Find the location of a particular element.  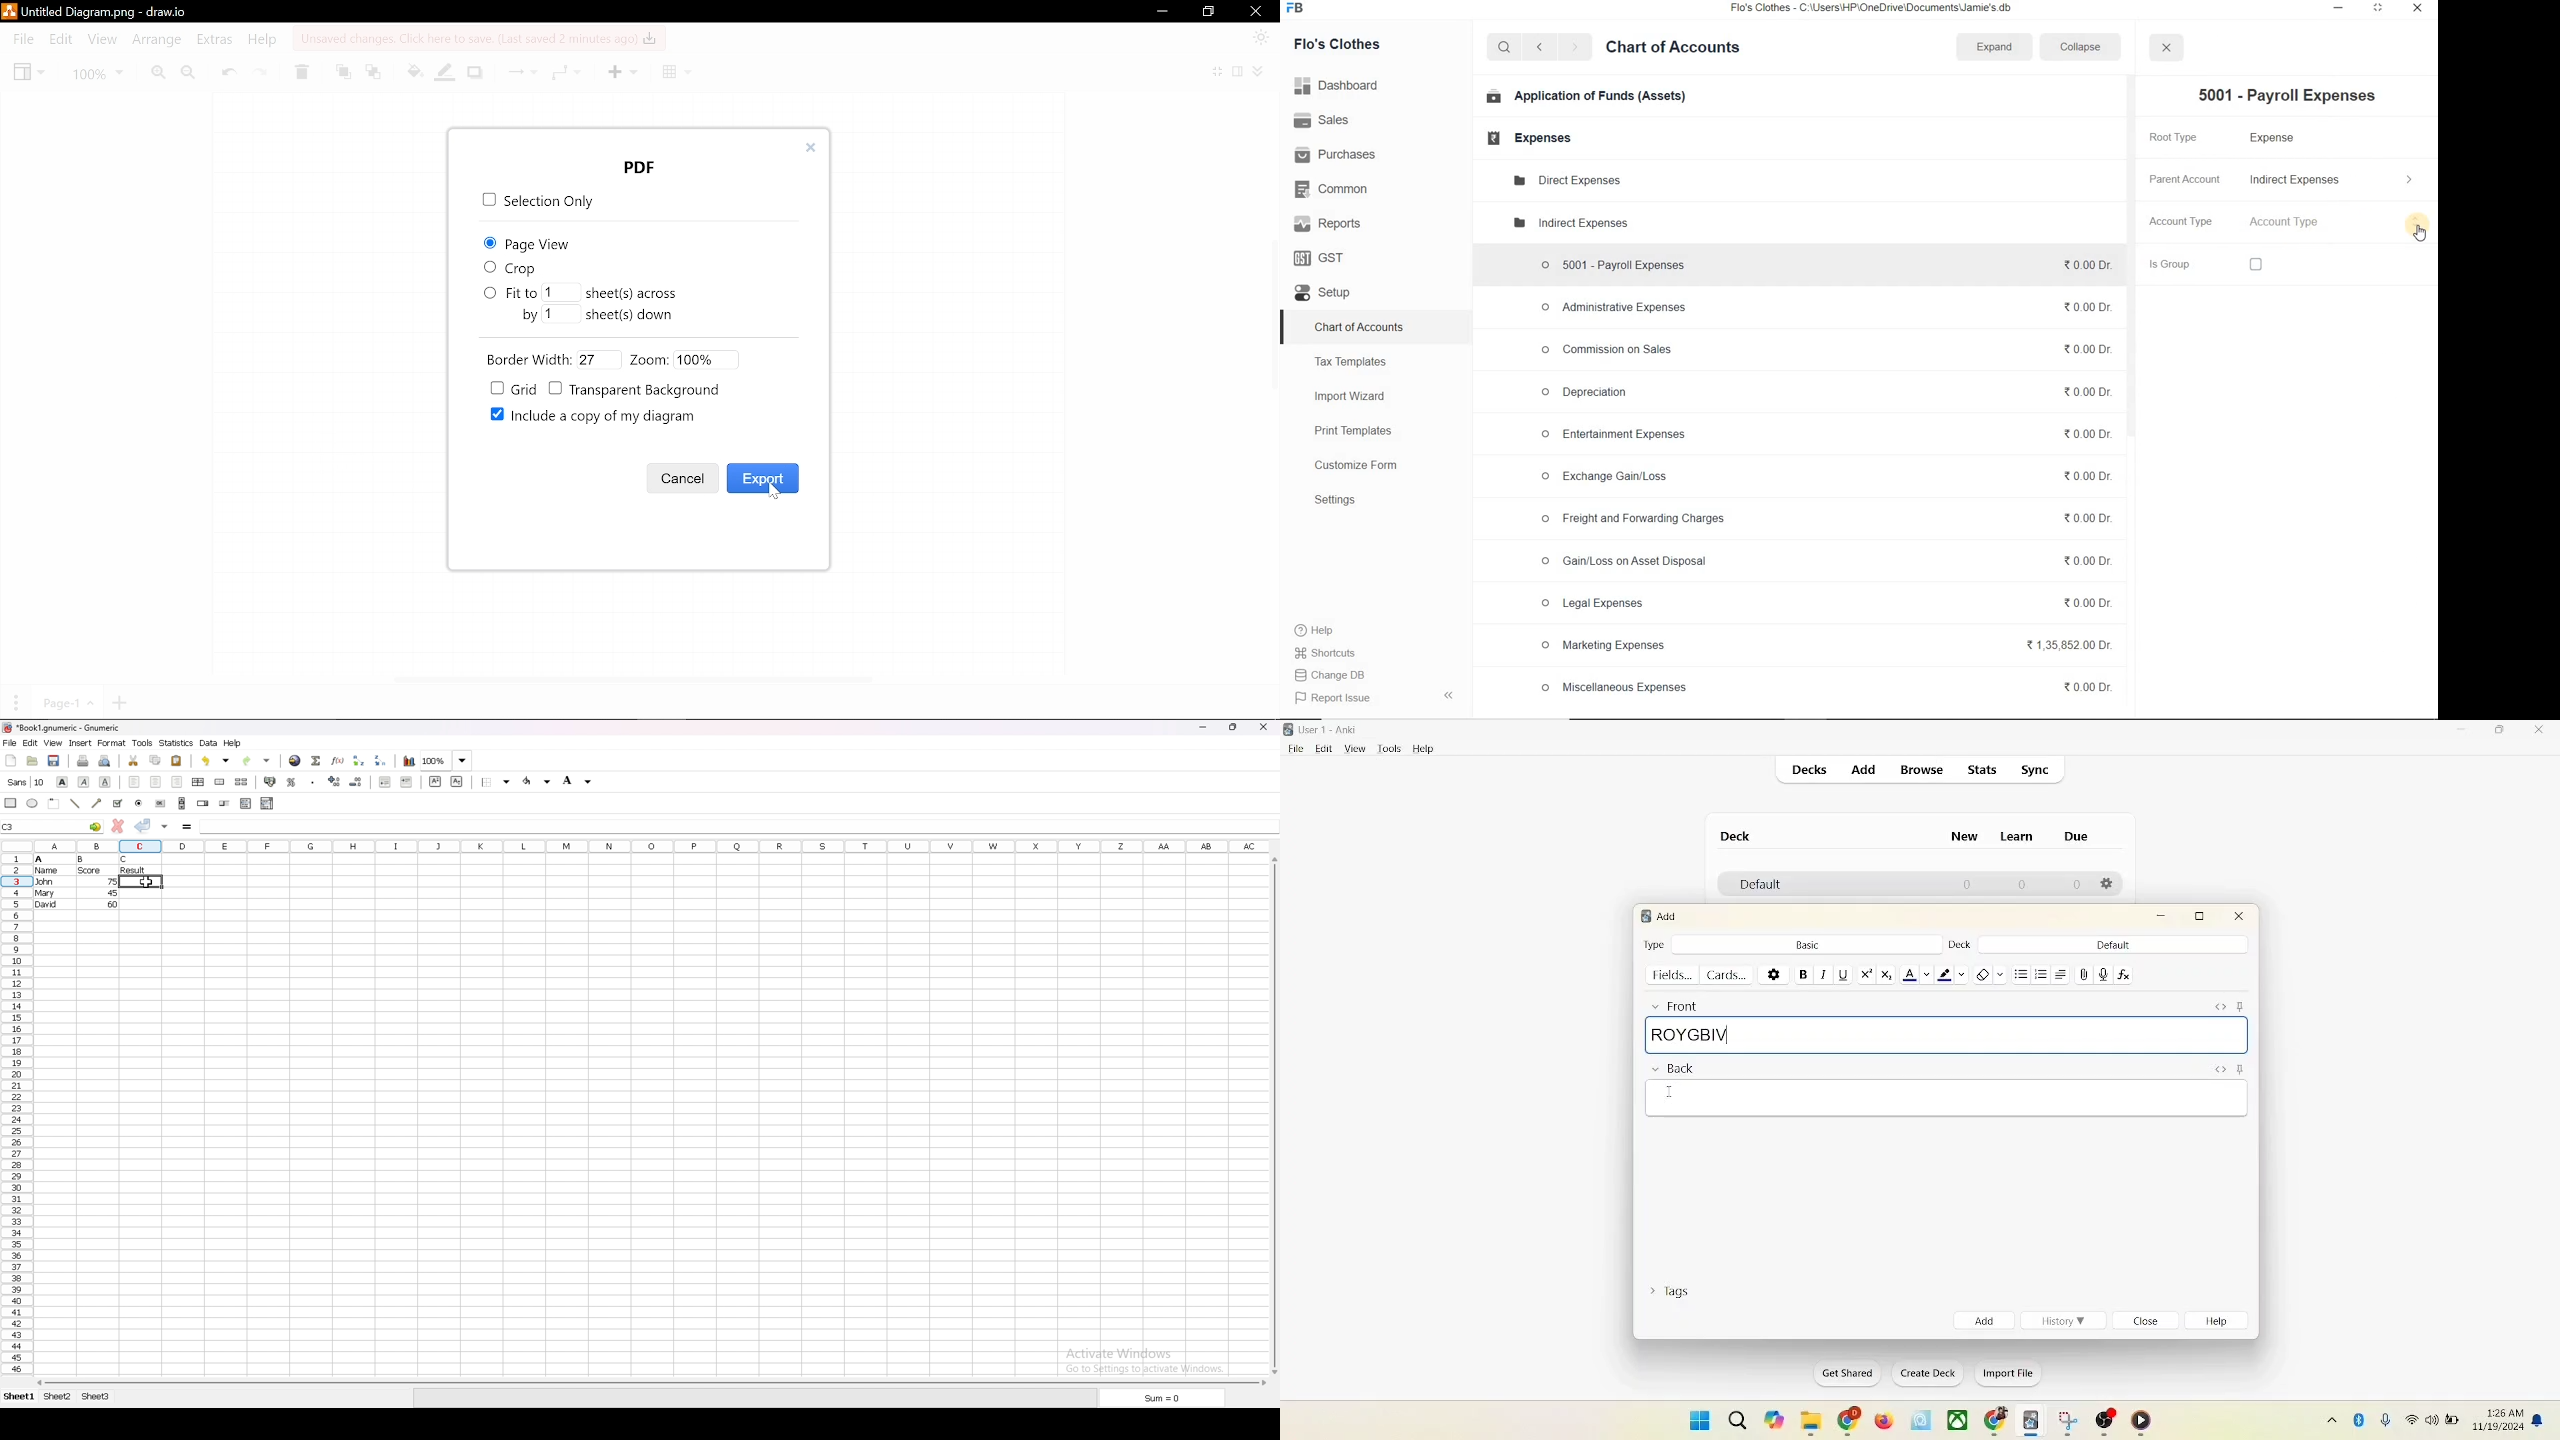

print is located at coordinates (83, 761).